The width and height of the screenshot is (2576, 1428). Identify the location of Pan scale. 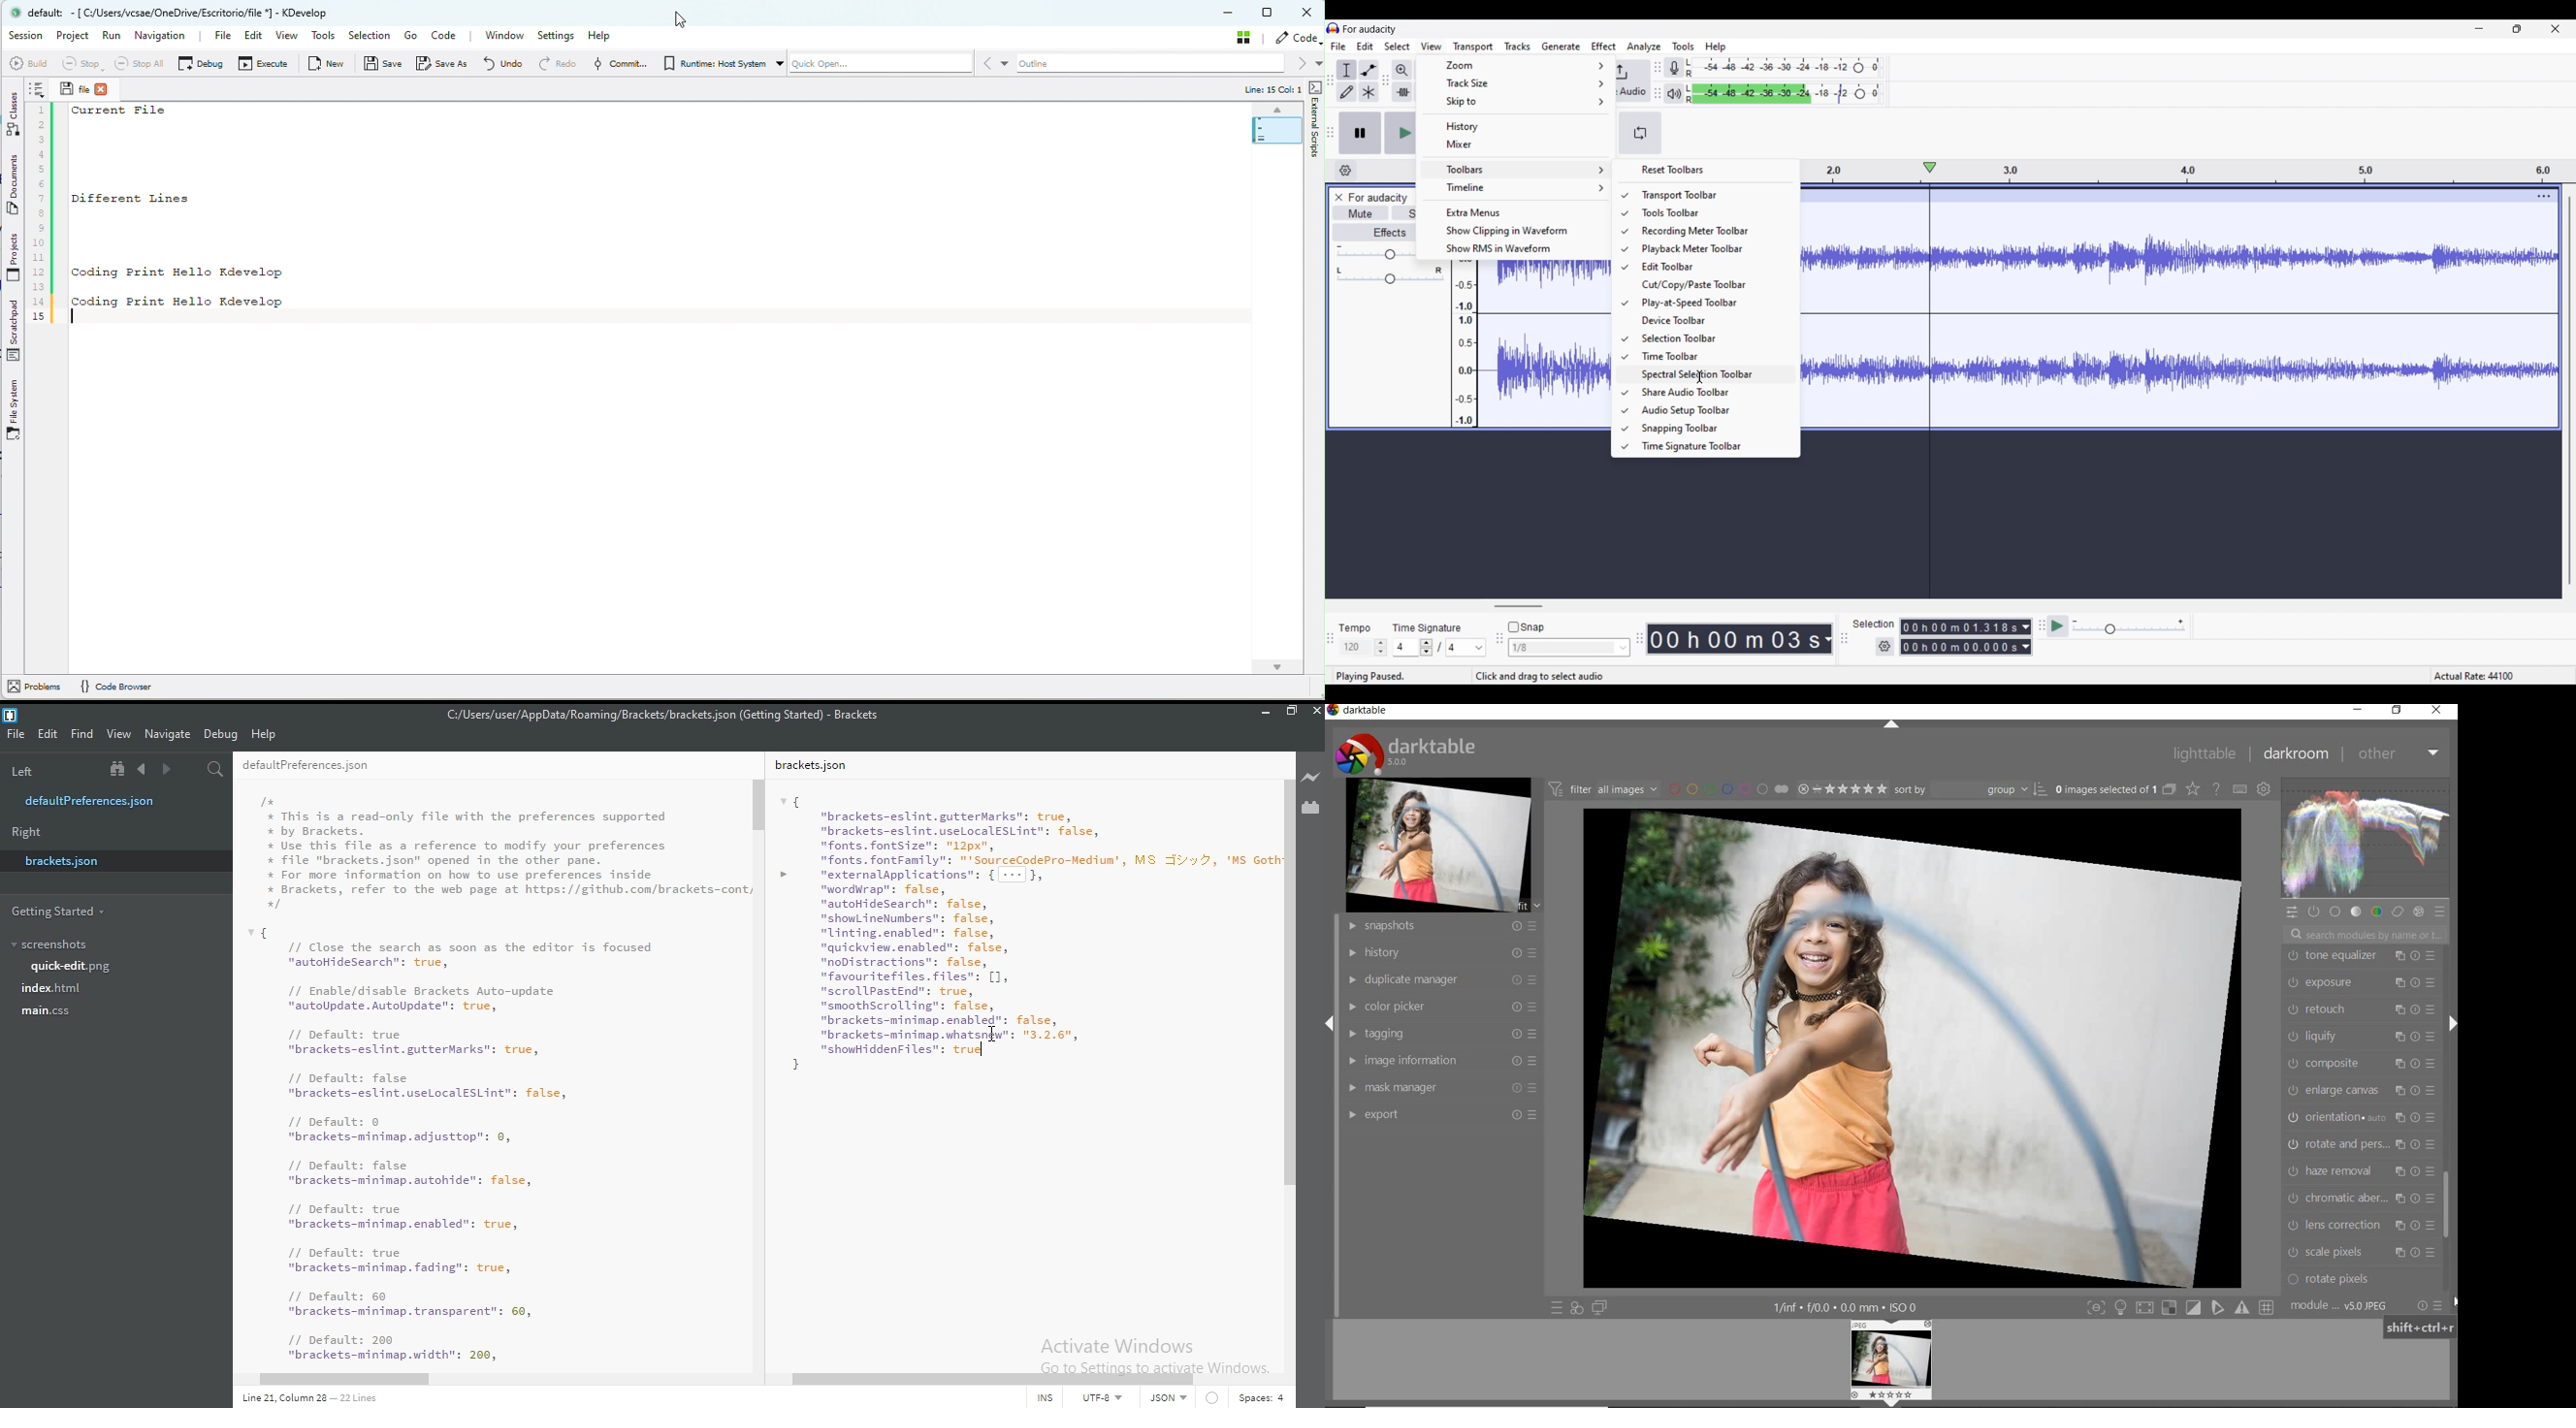
(1391, 275).